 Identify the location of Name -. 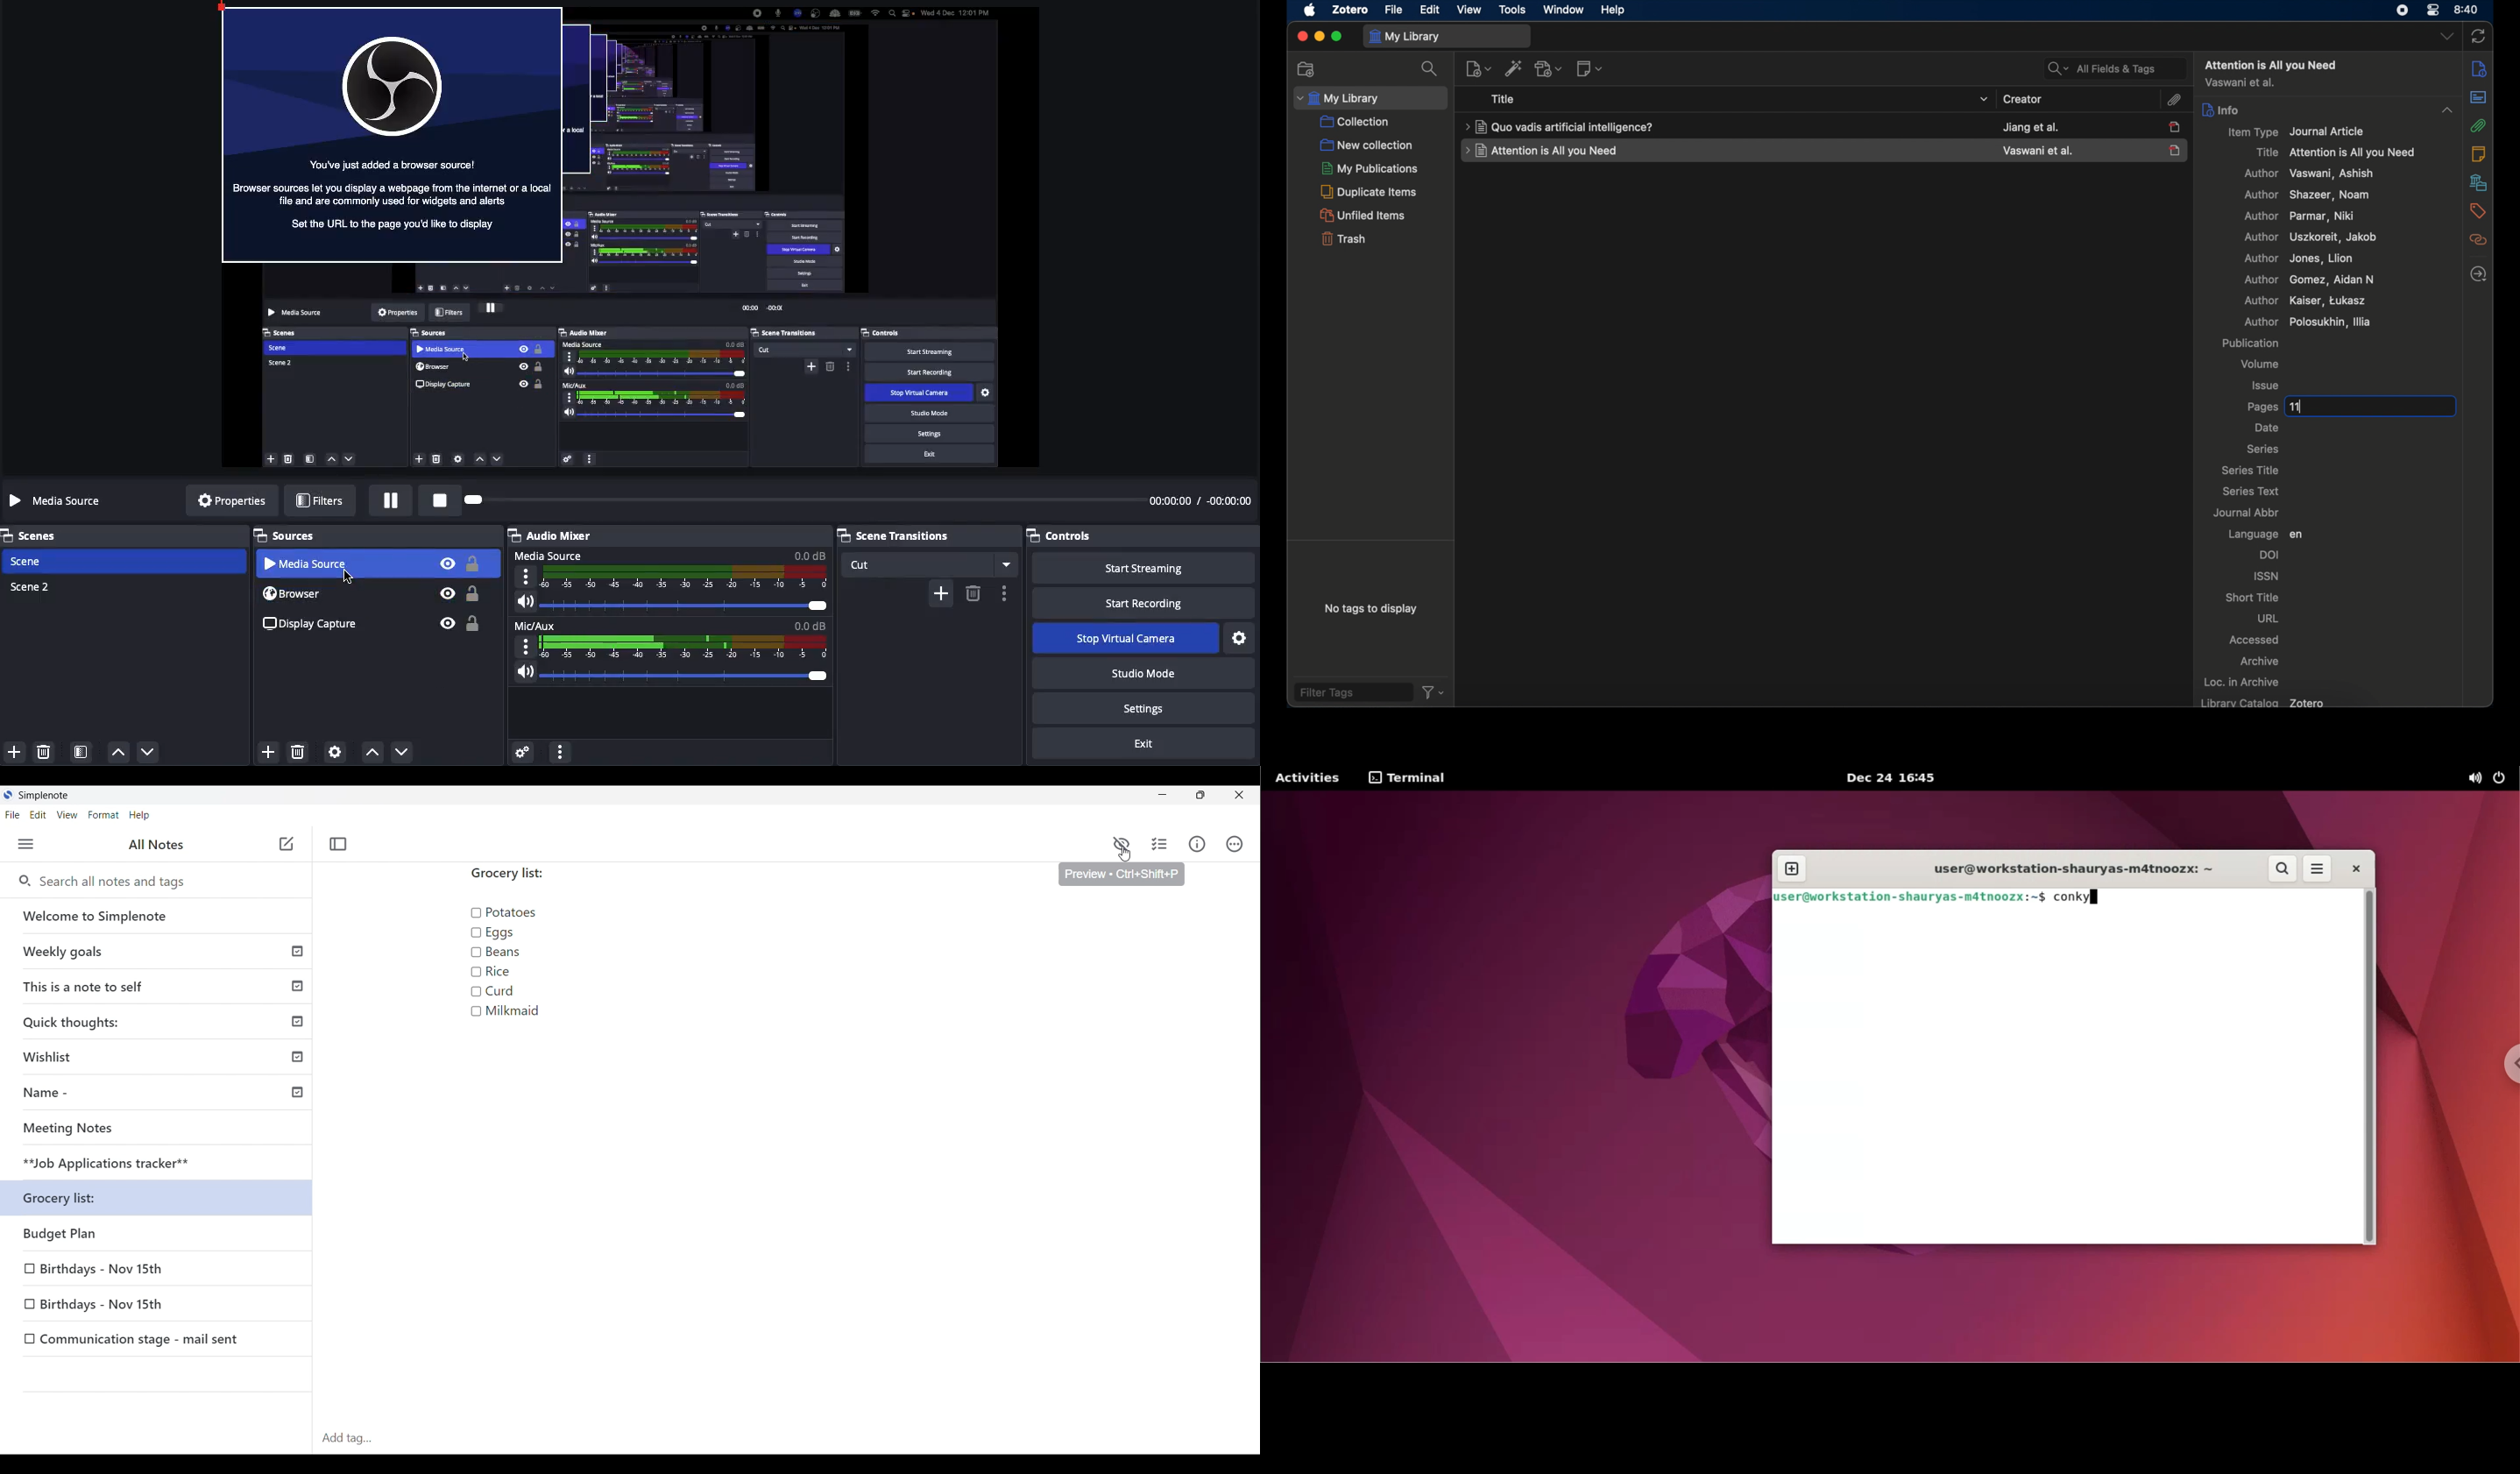
(161, 1095).